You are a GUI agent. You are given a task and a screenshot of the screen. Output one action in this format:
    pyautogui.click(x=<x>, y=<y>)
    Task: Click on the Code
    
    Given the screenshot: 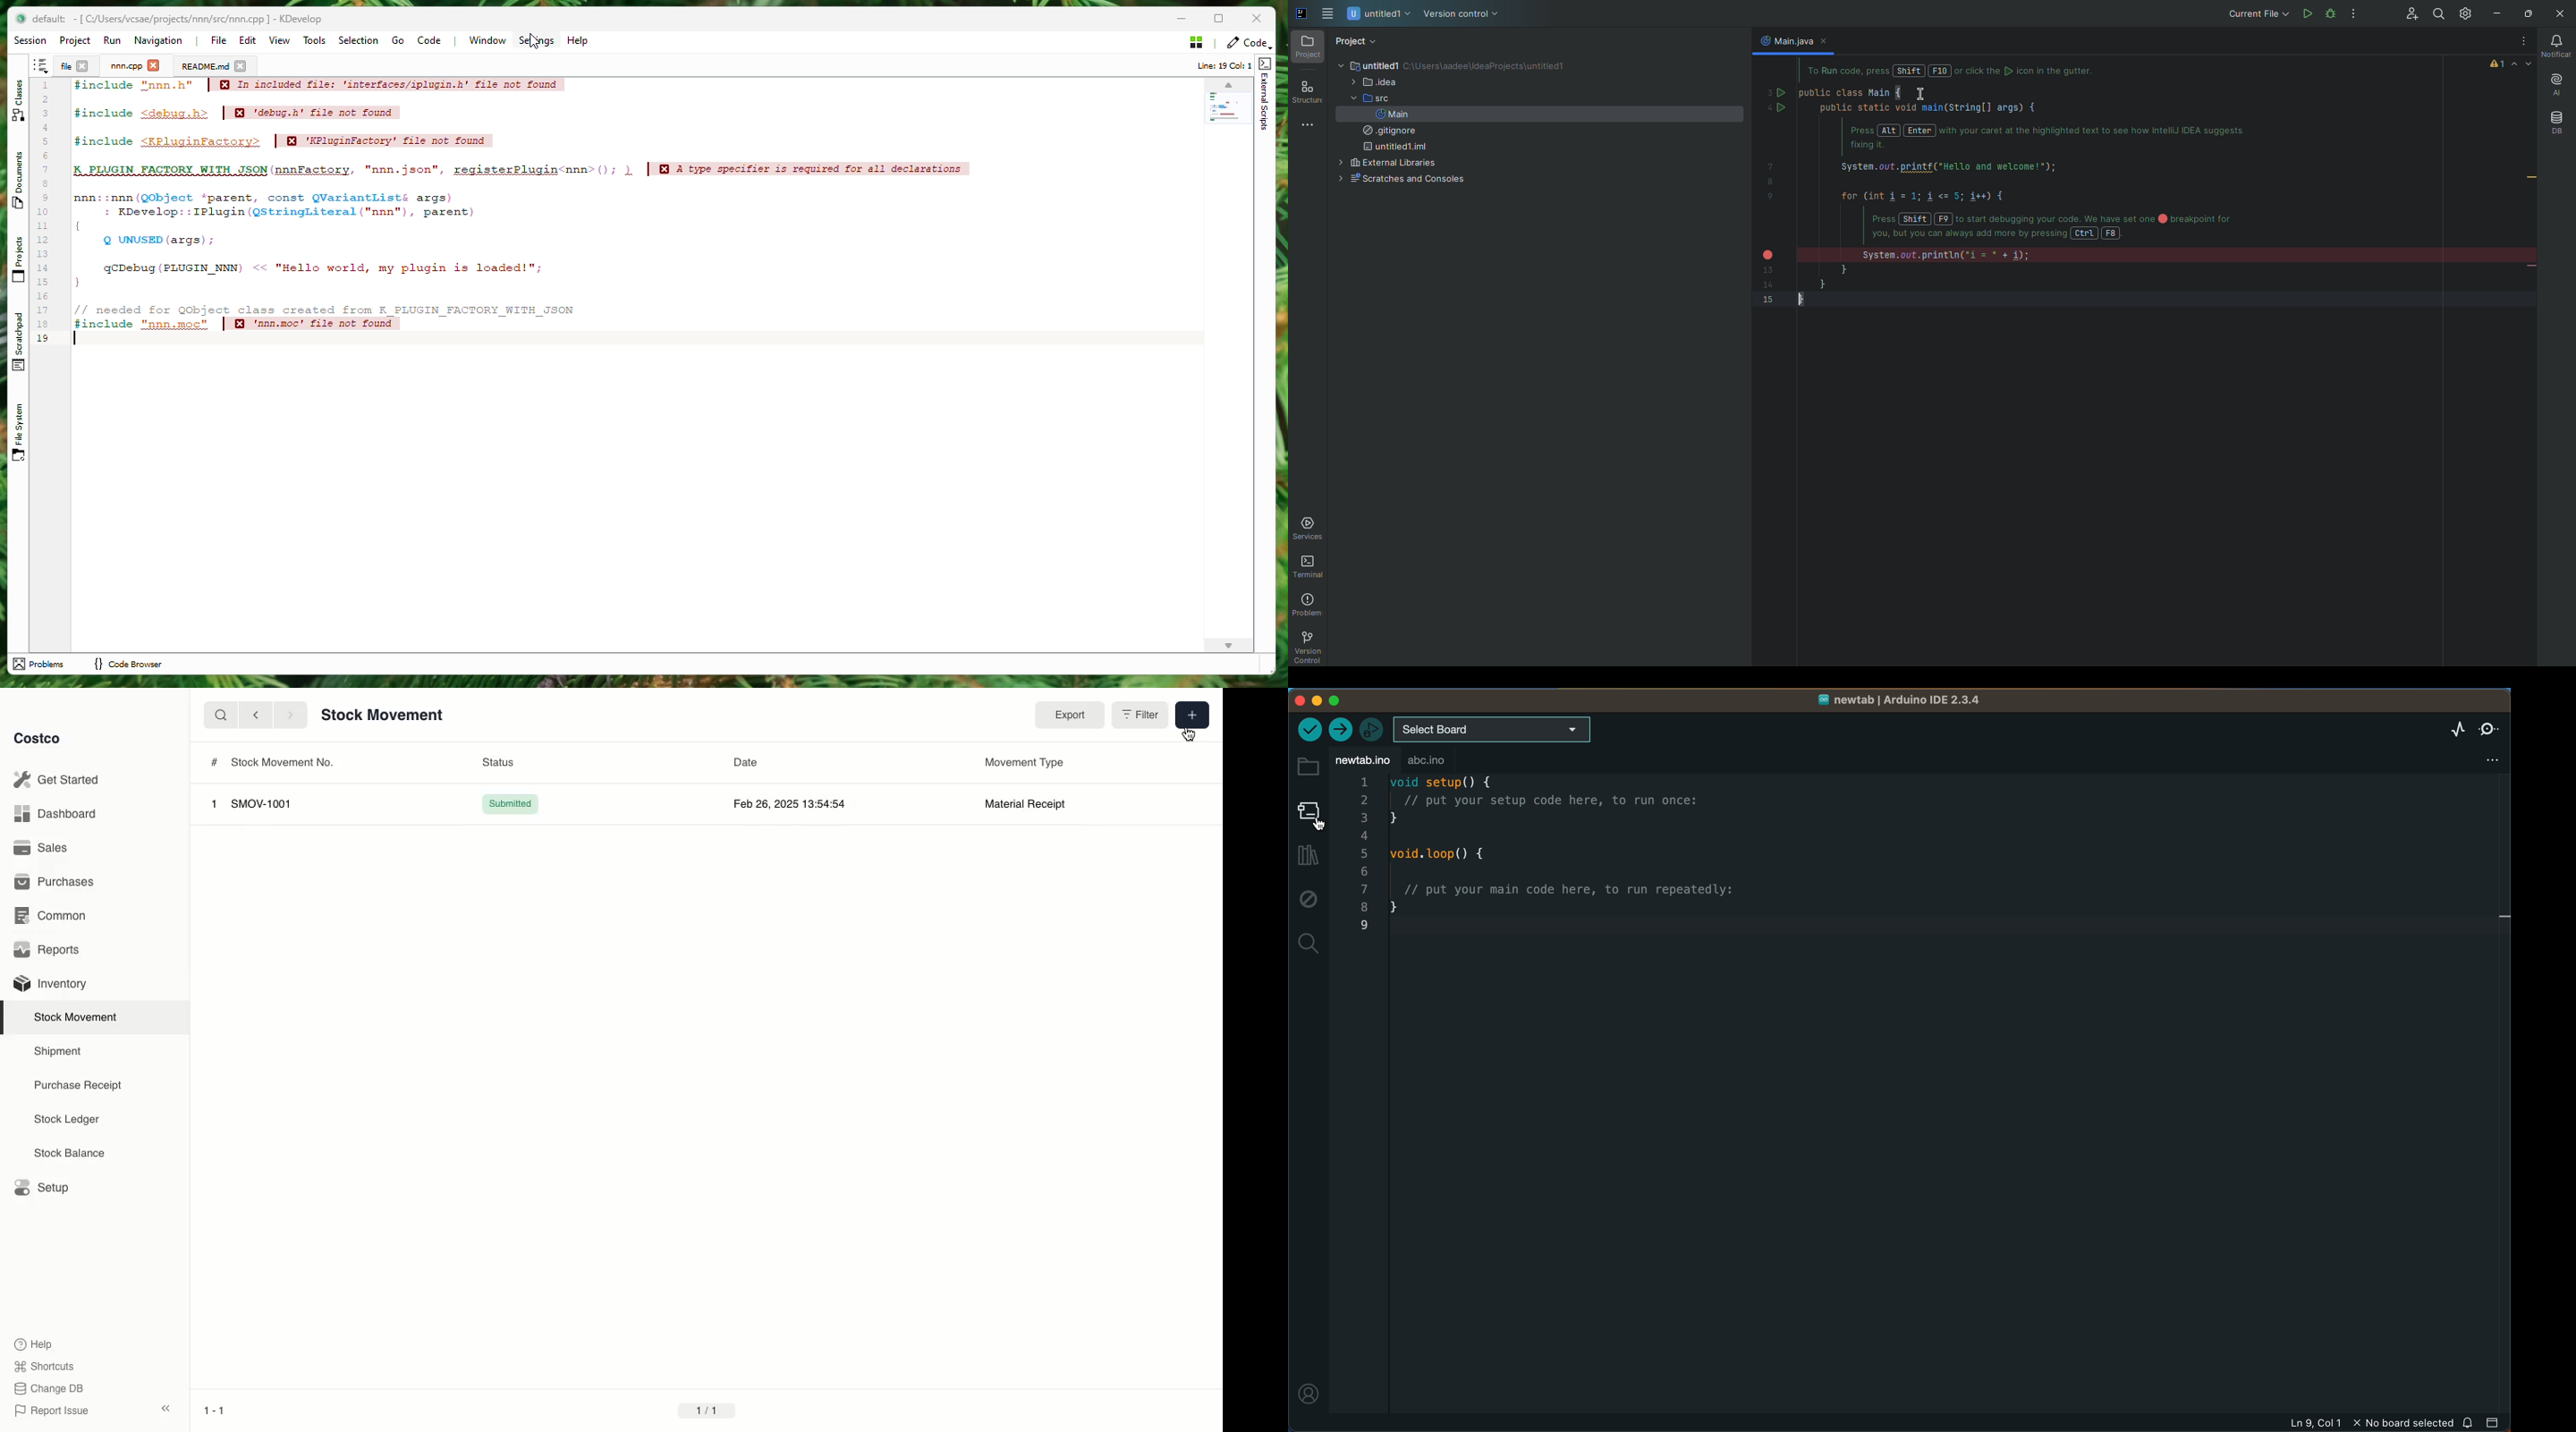 What is the action you would take?
    pyautogui.click(x=435, y=42)
    